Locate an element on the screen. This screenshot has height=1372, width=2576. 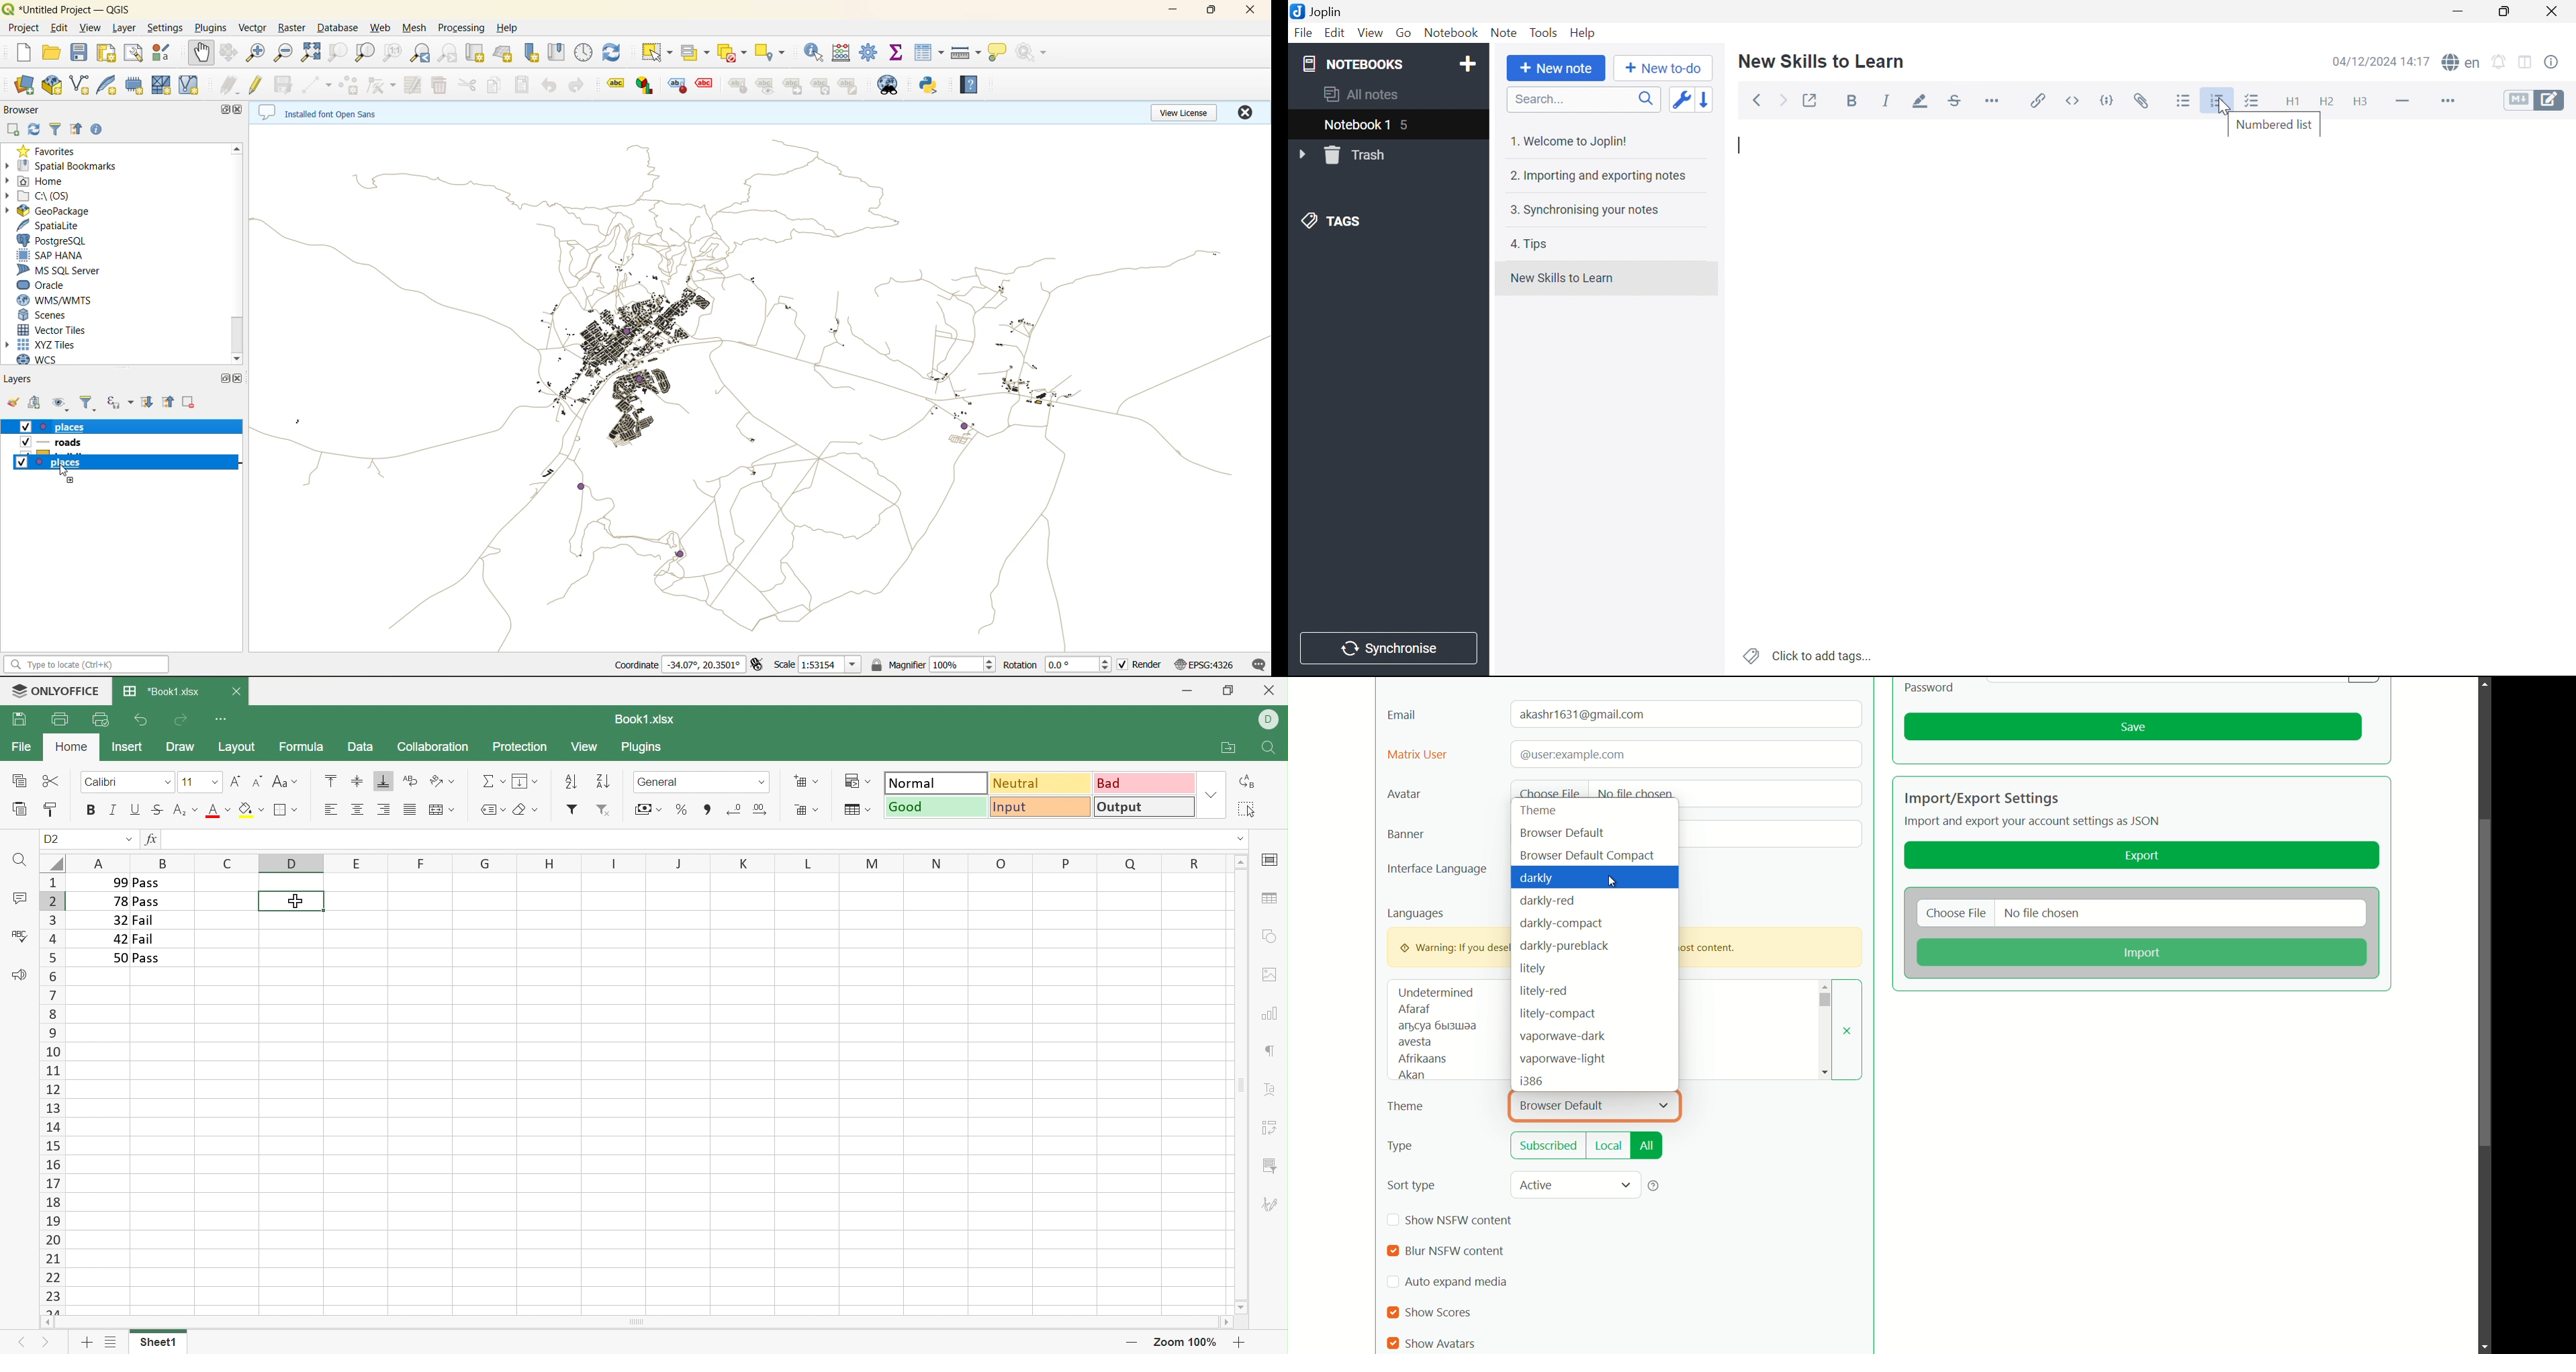
mesh is located at coordinates (412, 28).